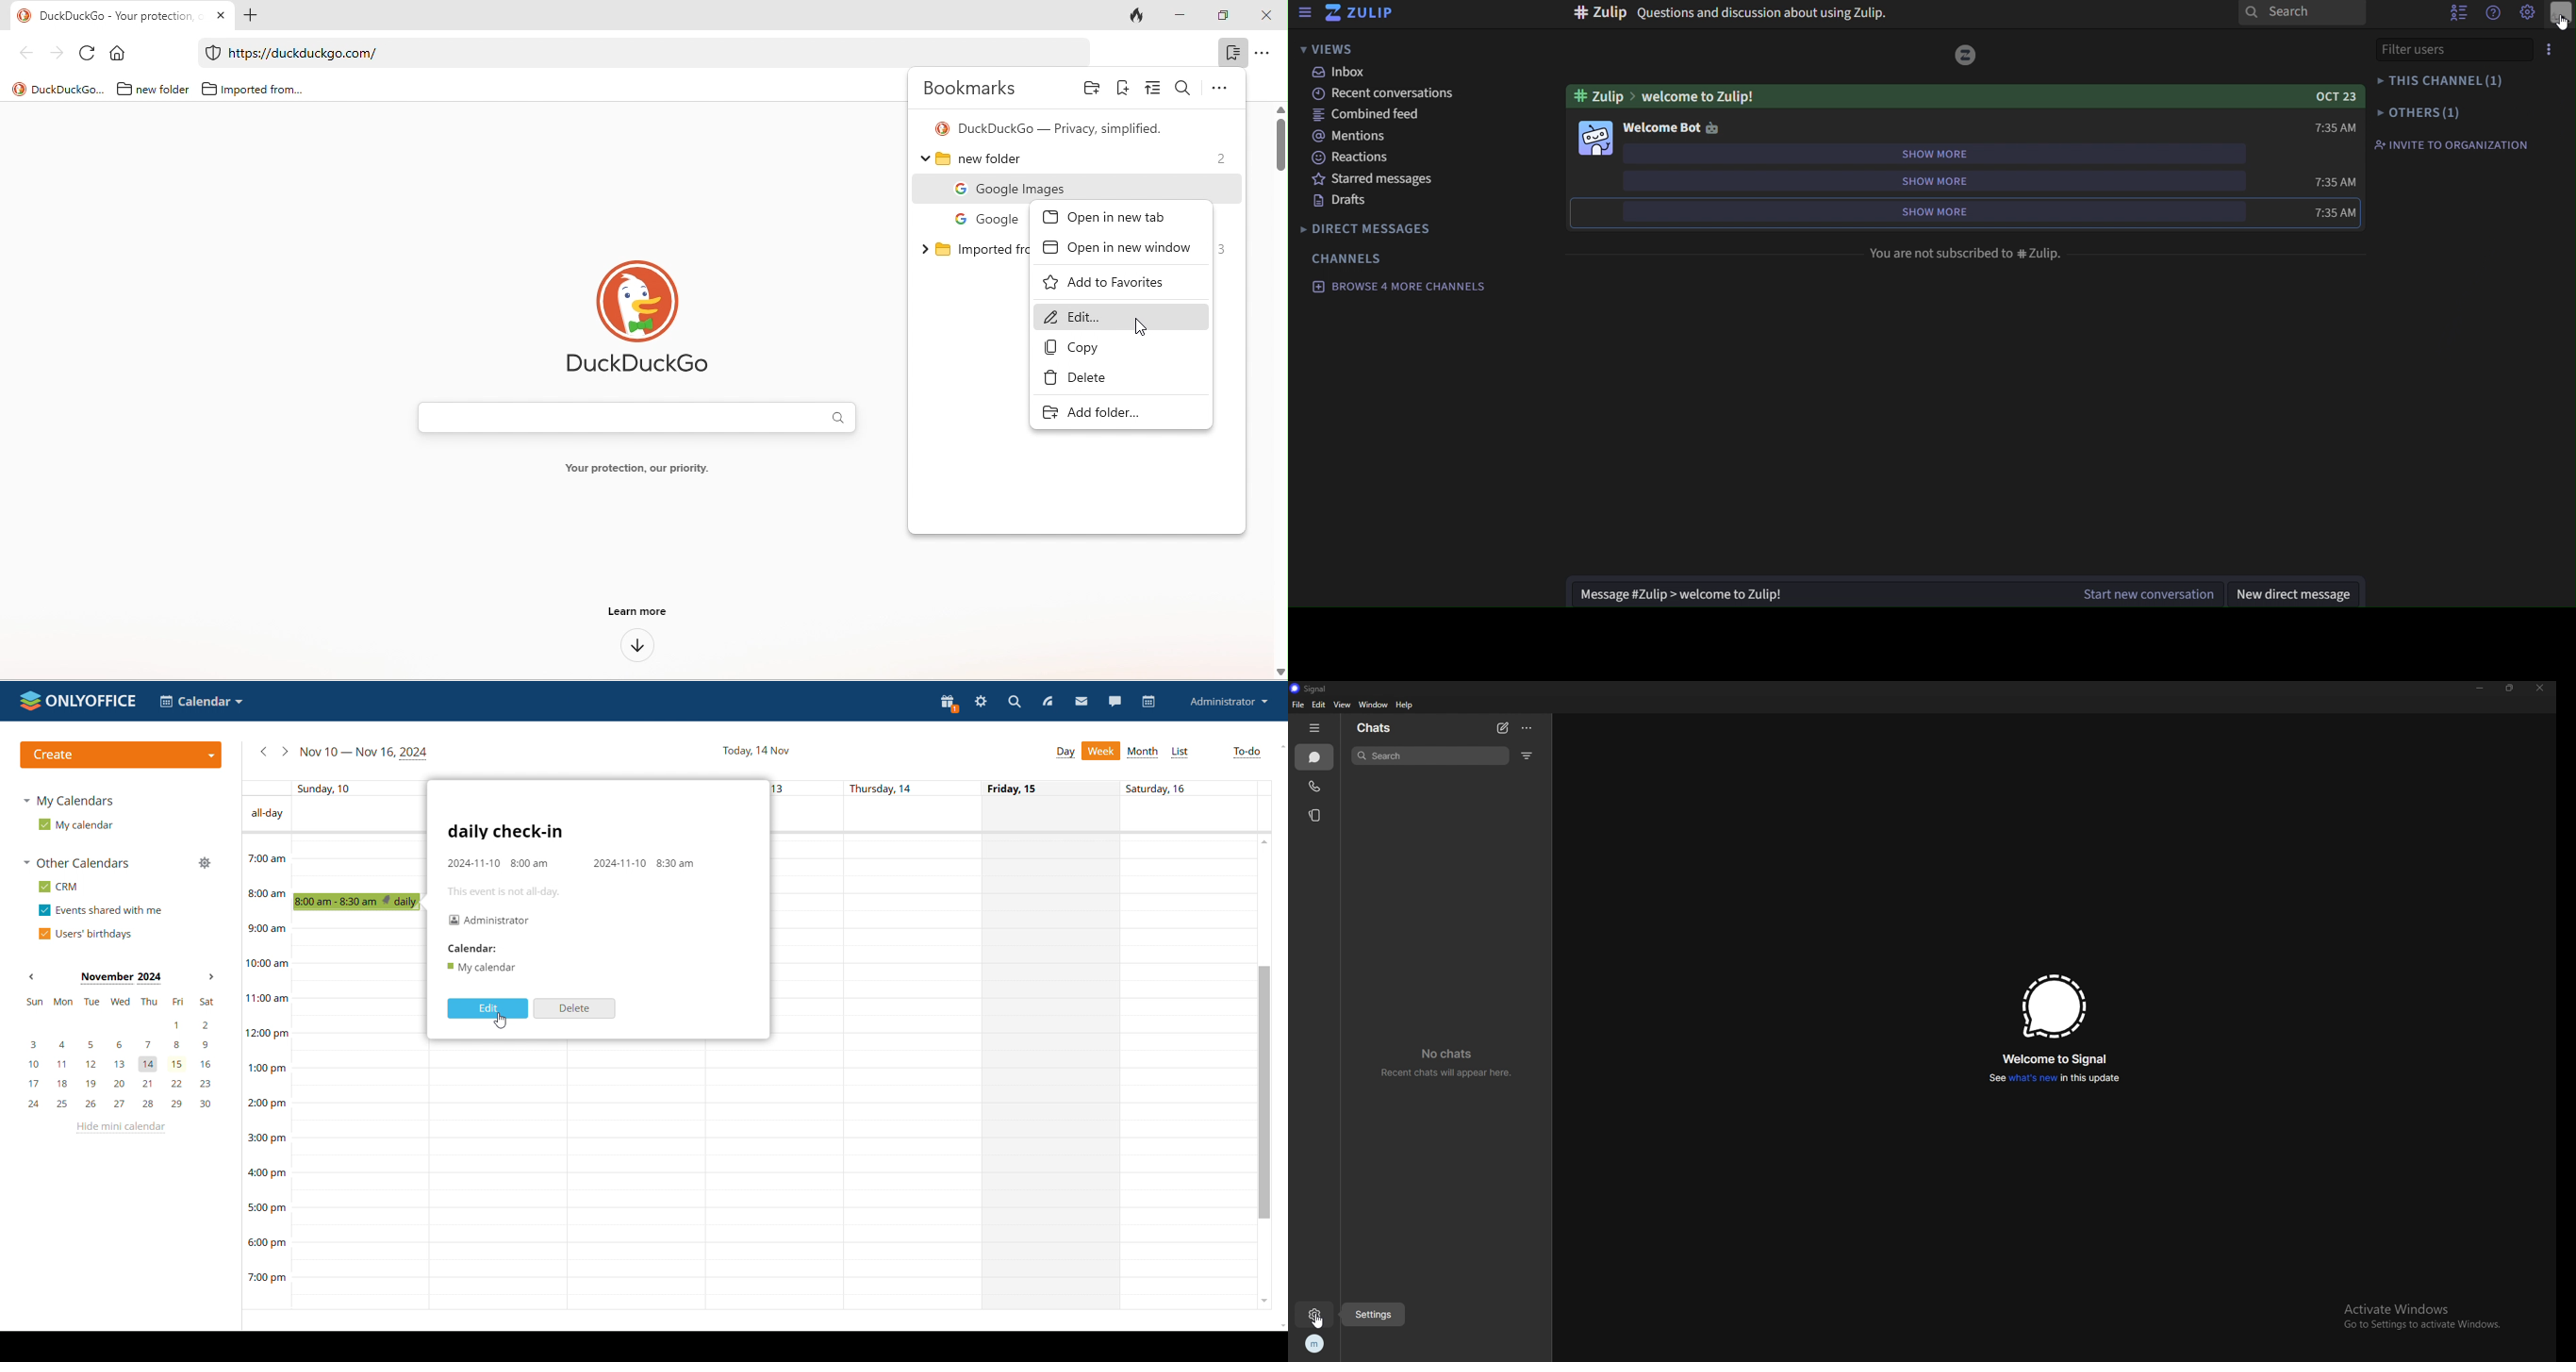  What do you see at coordinates (1119, 249) in the screenshot?
I see `open in new window` at bounding box center [1119, 249].